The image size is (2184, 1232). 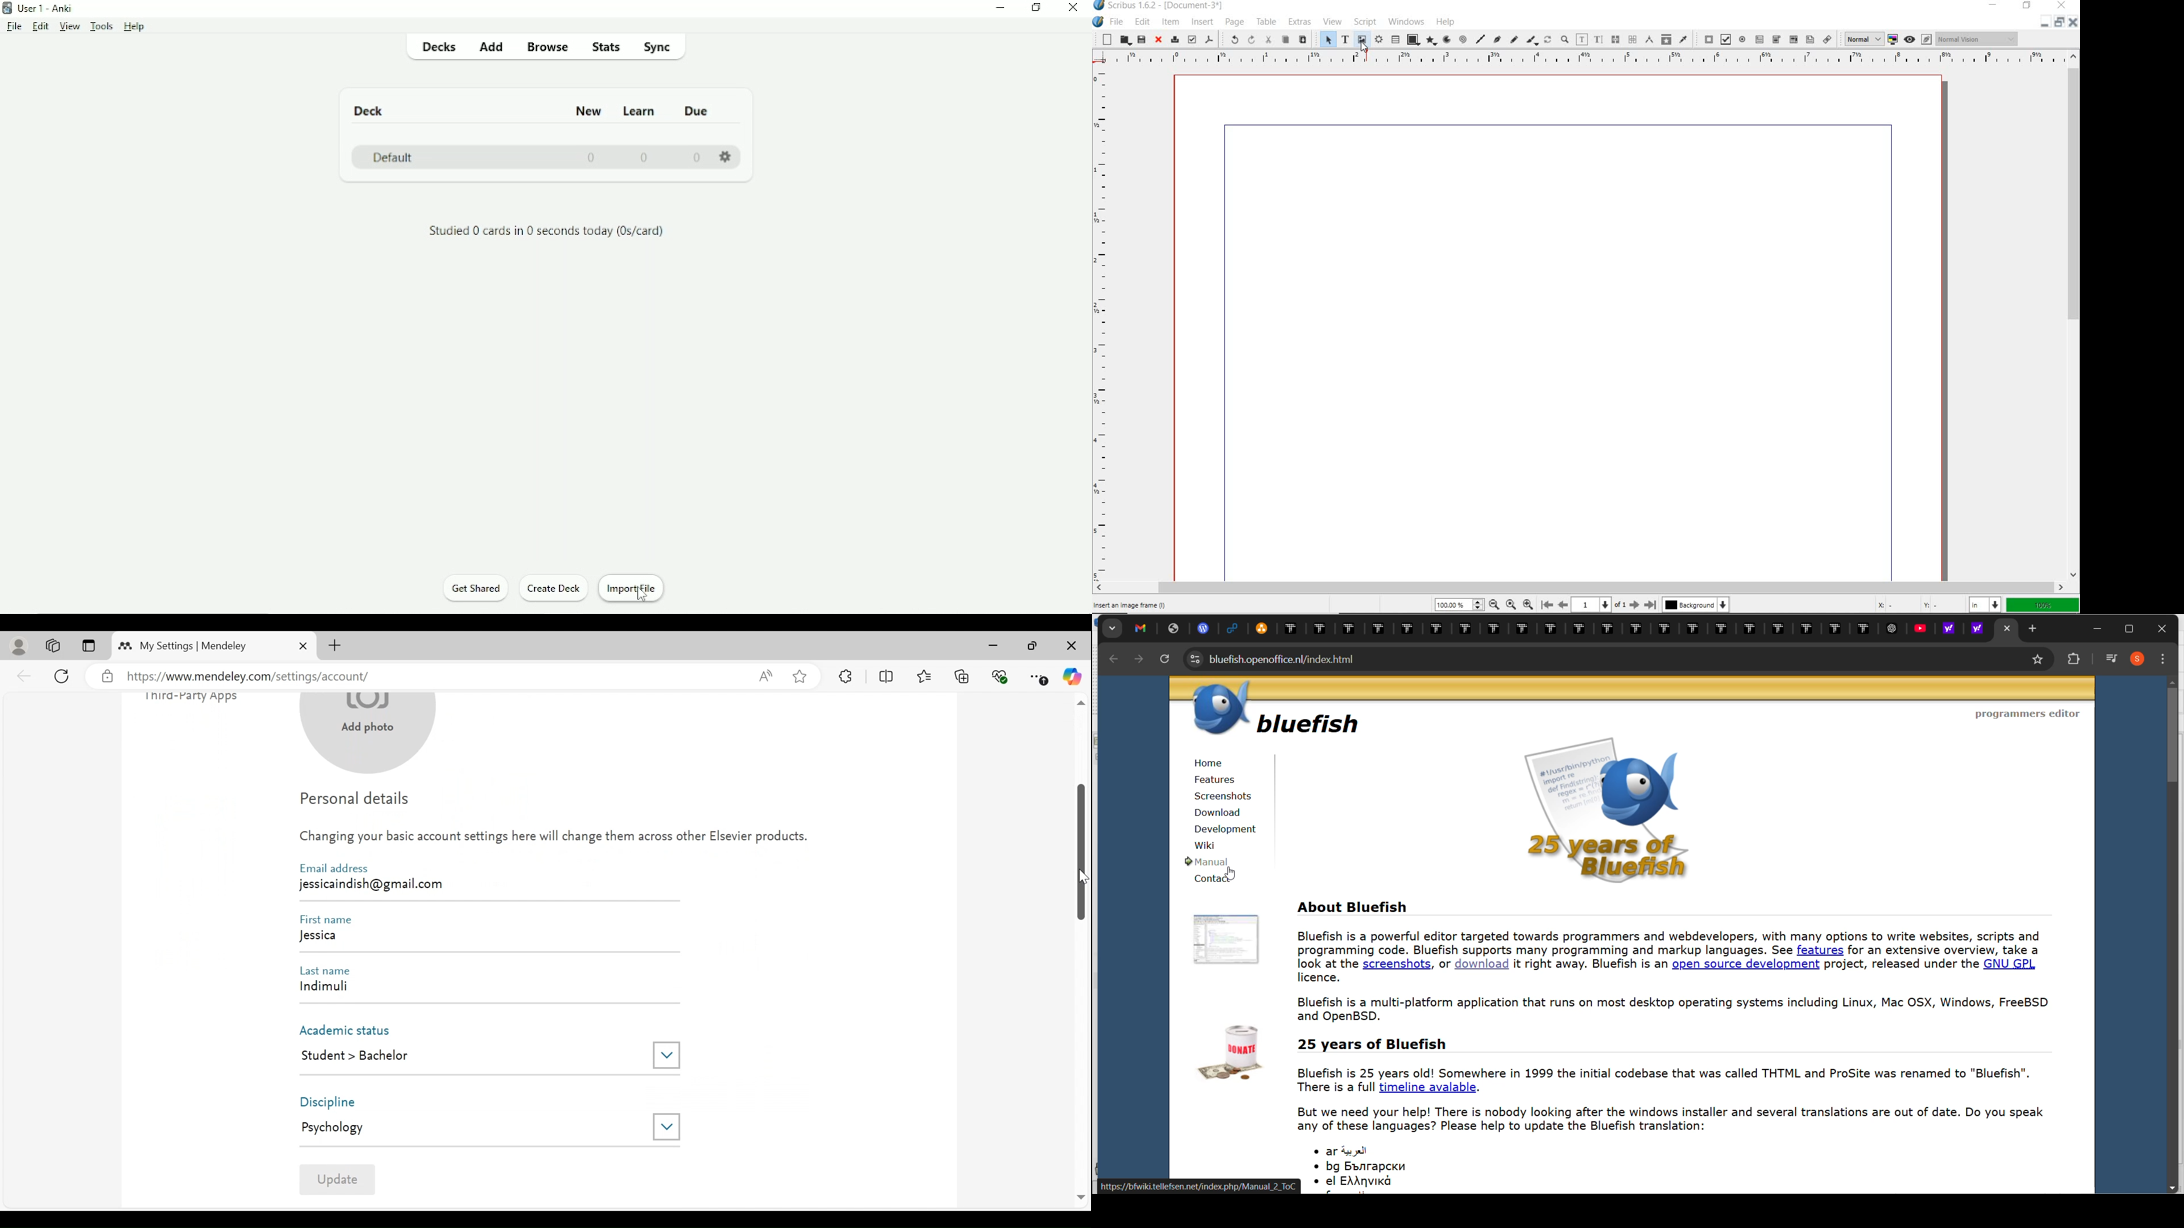 What do you see at coordinates (1104, 321) in the screenshot?
I see `RULER` at bounding box center [1104, 321].